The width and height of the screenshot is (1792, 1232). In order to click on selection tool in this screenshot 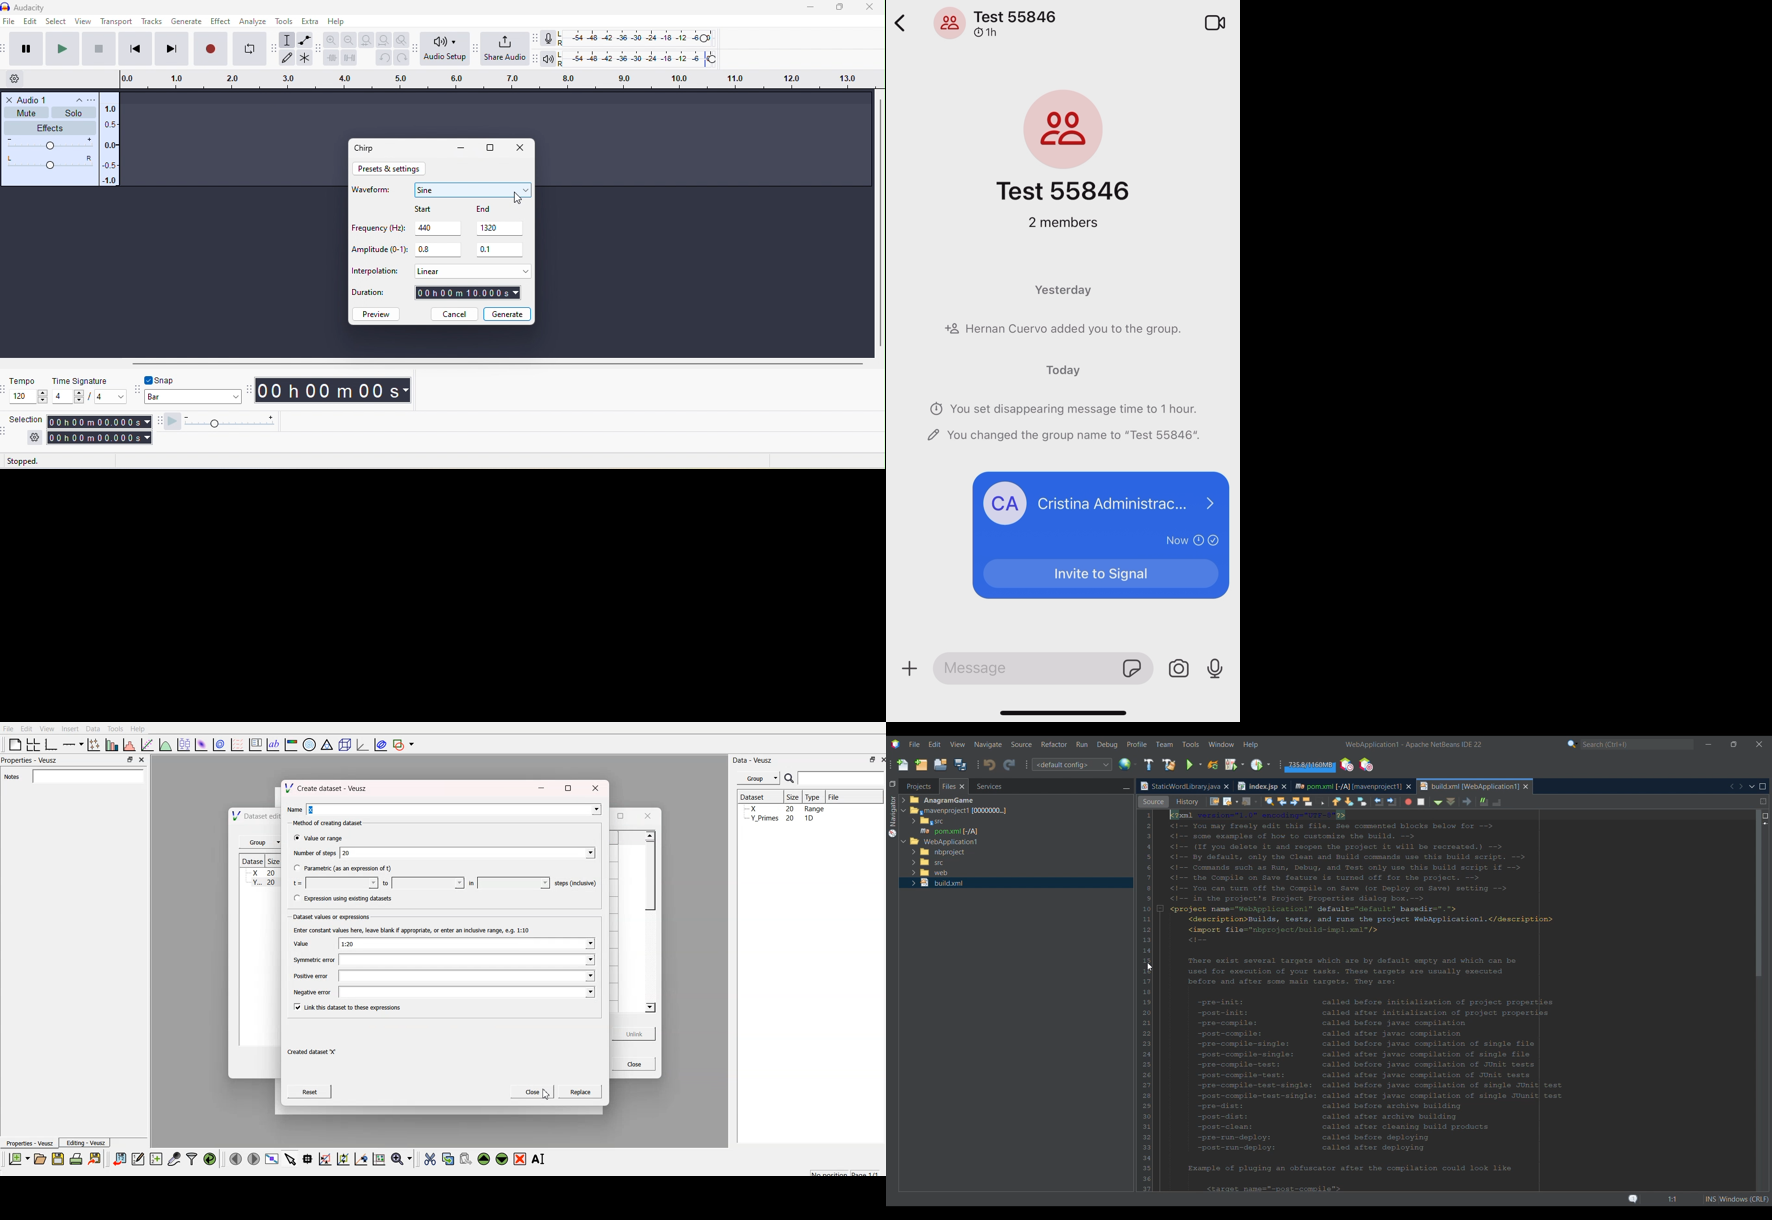, I will do `click(289, 40)`.